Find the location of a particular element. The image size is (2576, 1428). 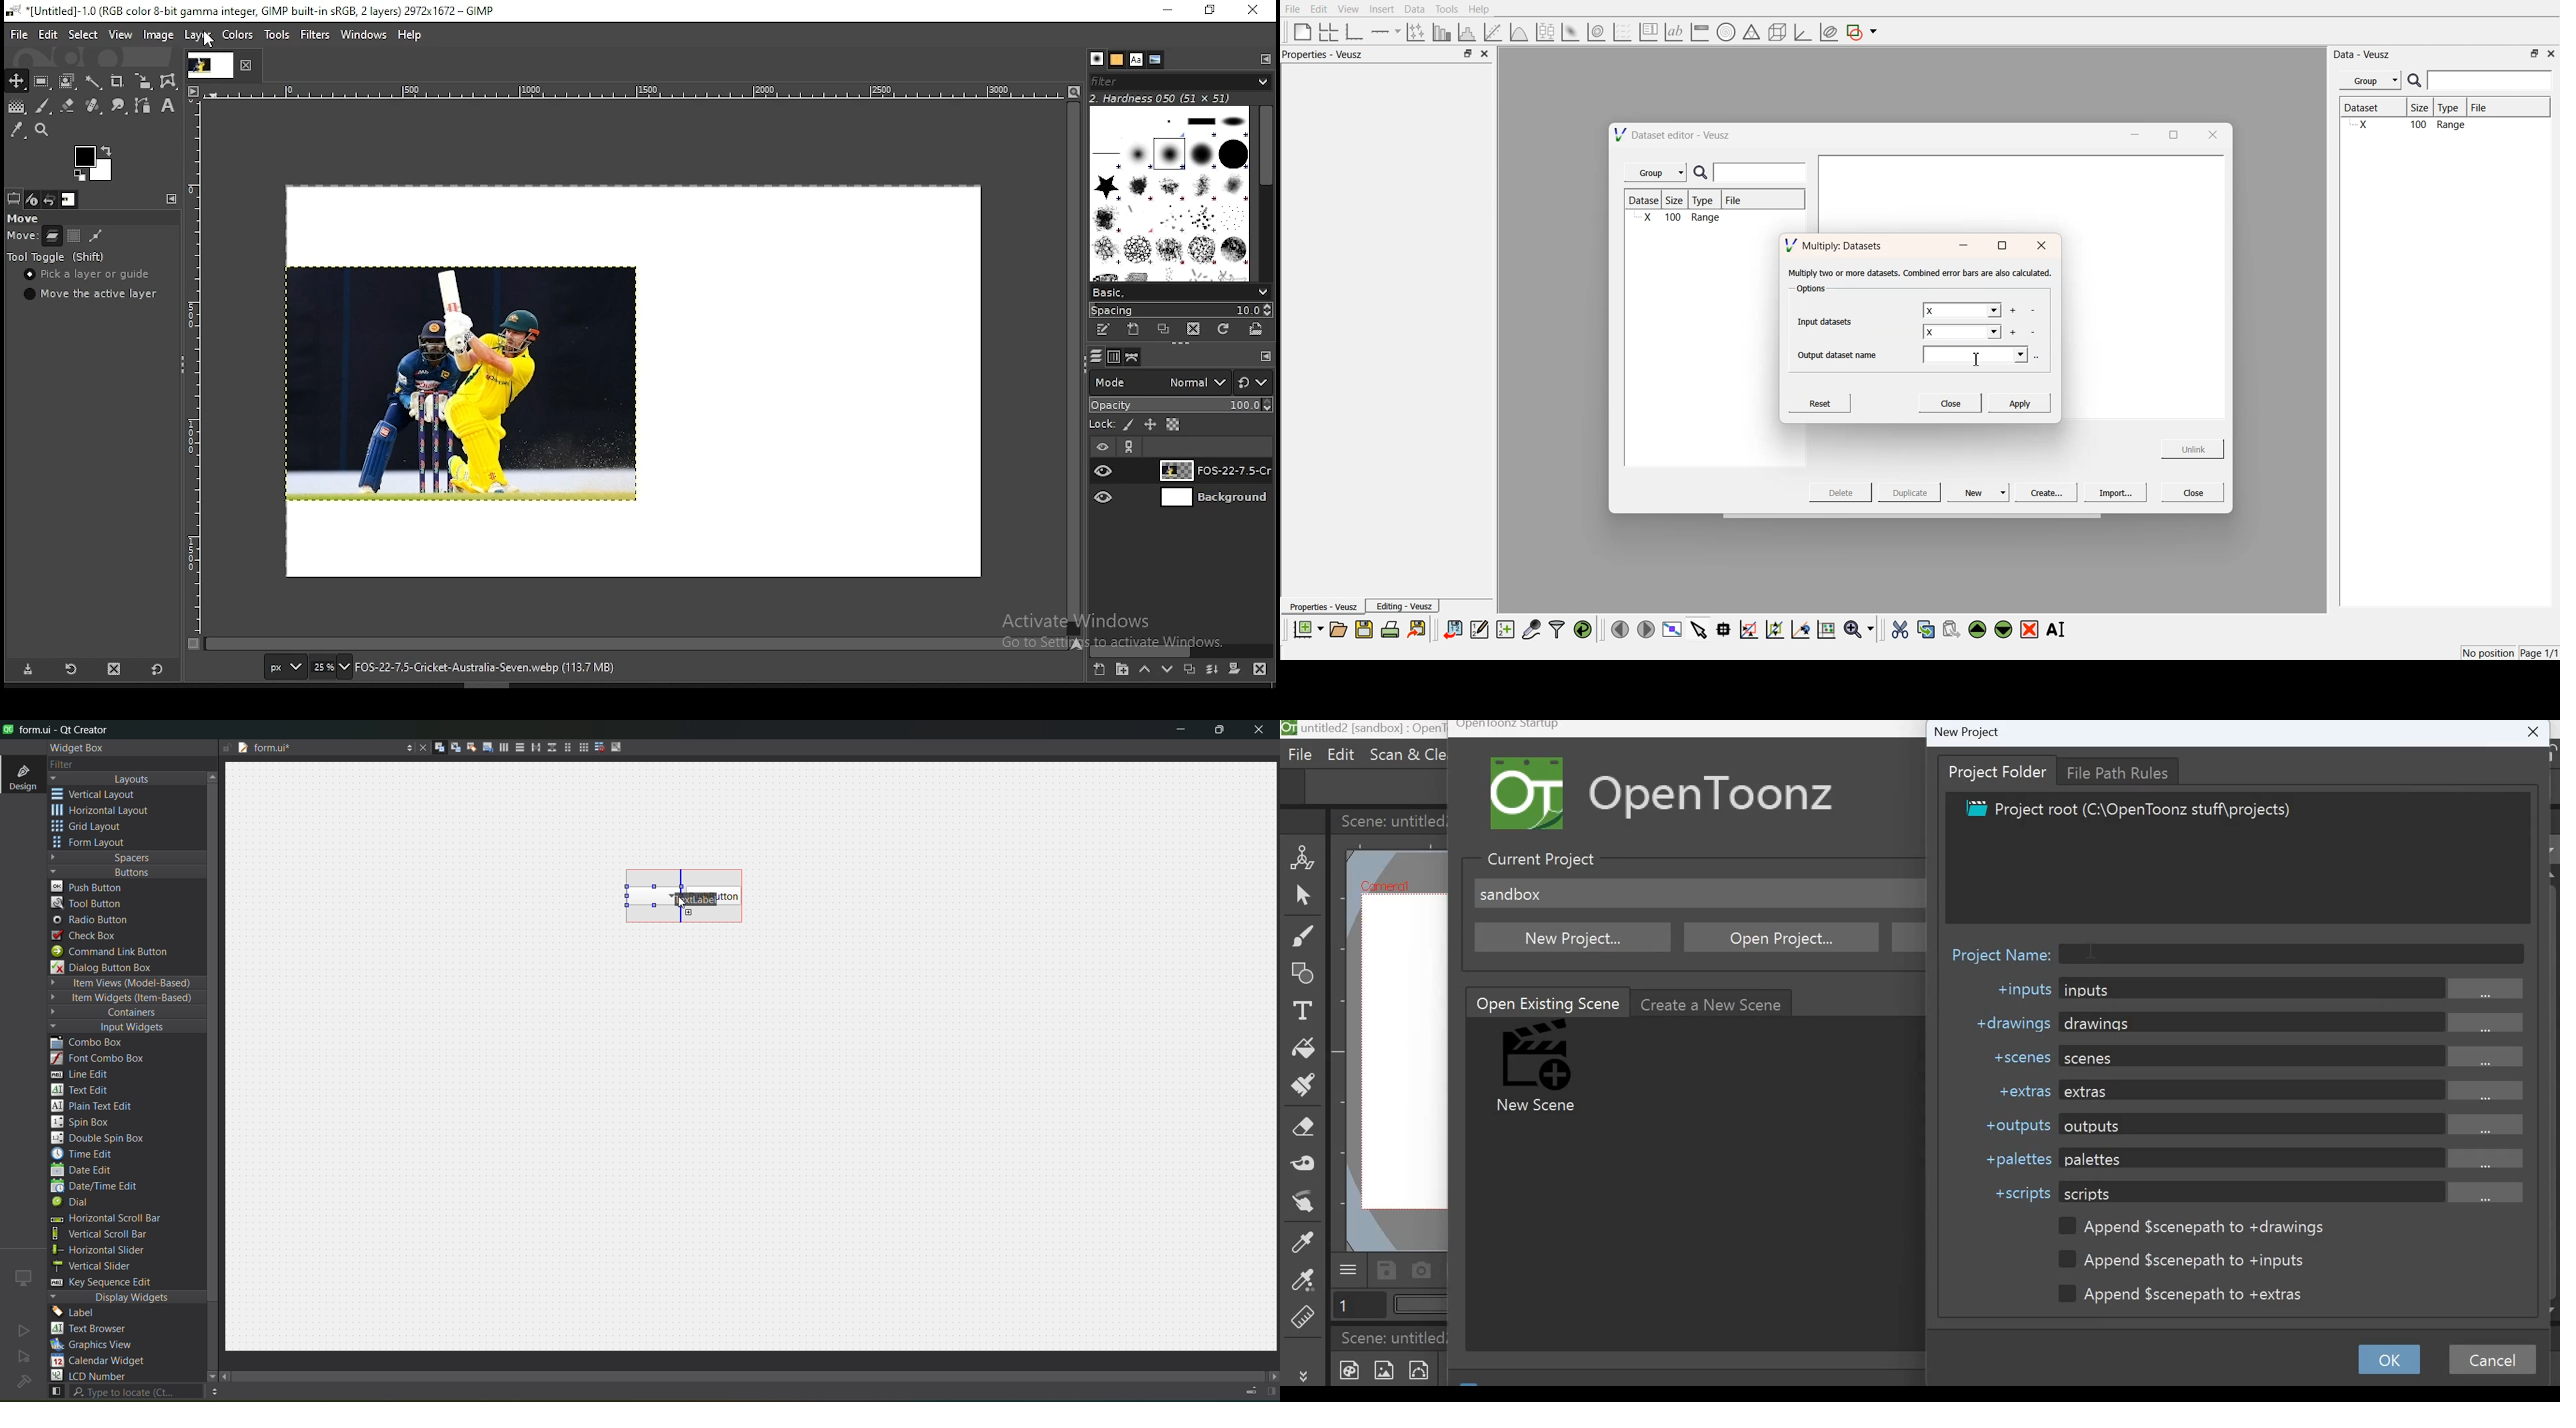

open is located at coordinates (1338, 629).